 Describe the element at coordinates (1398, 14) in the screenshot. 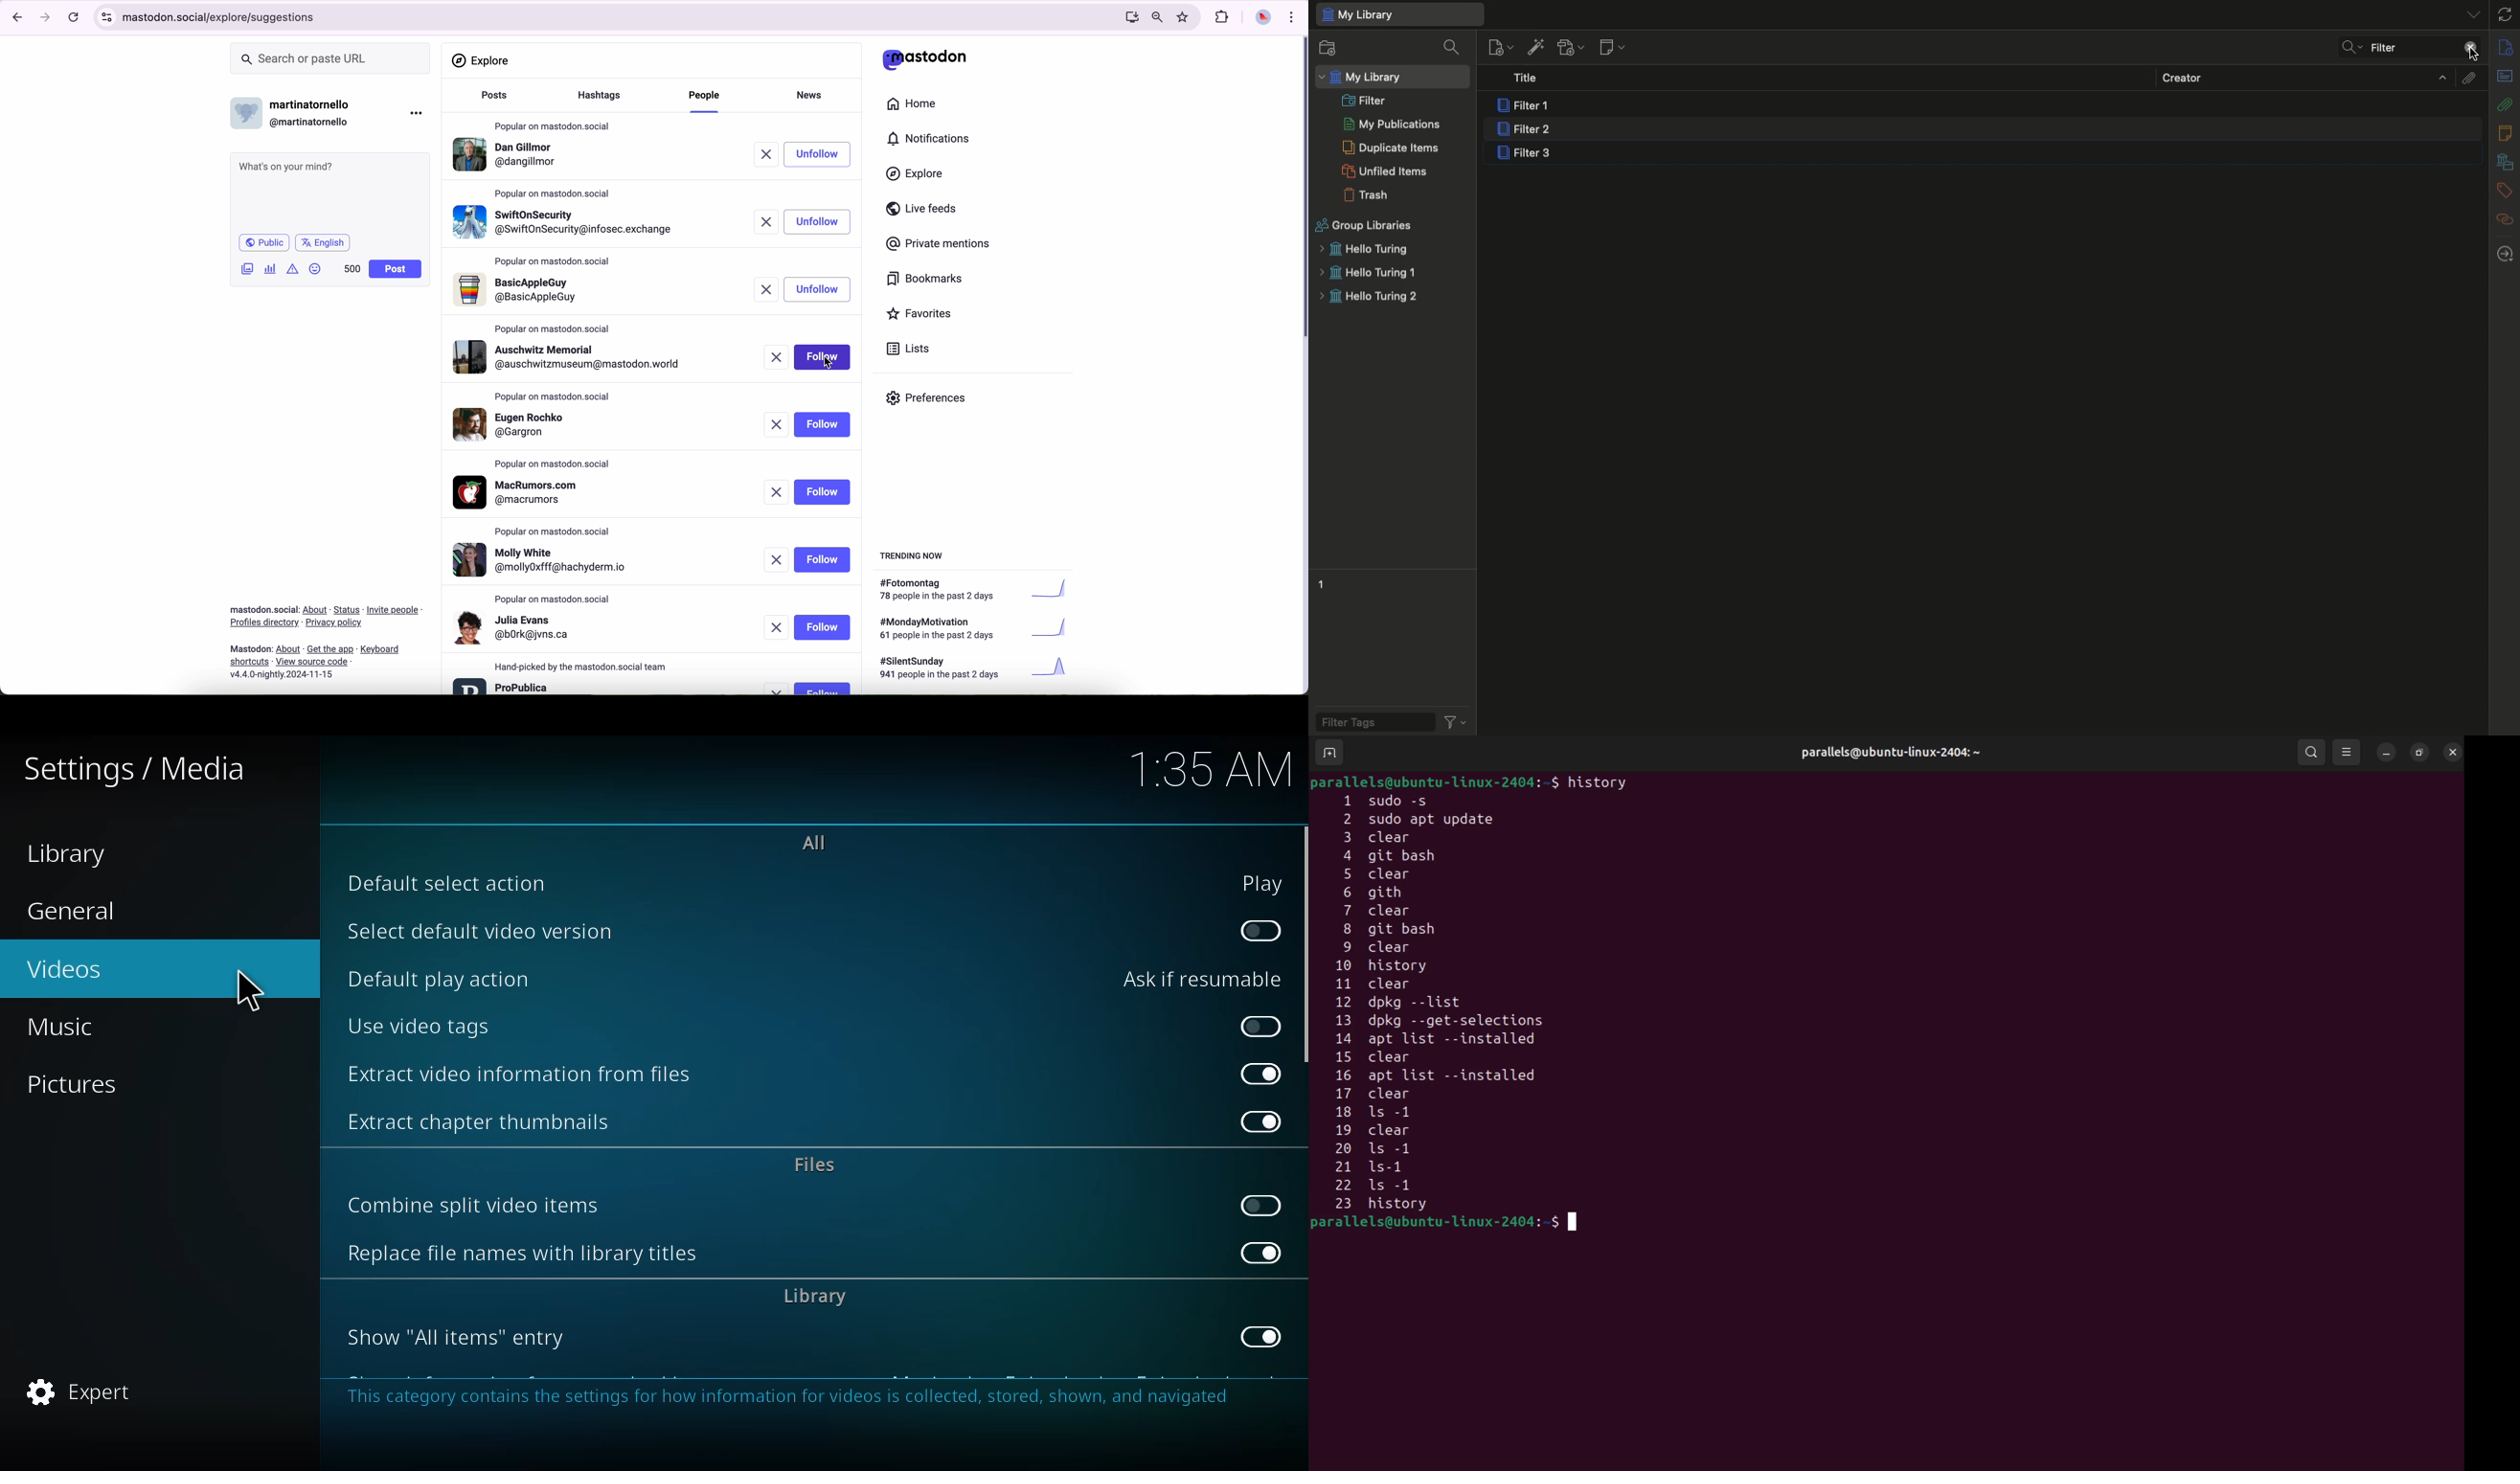

I see `My library` at that location.